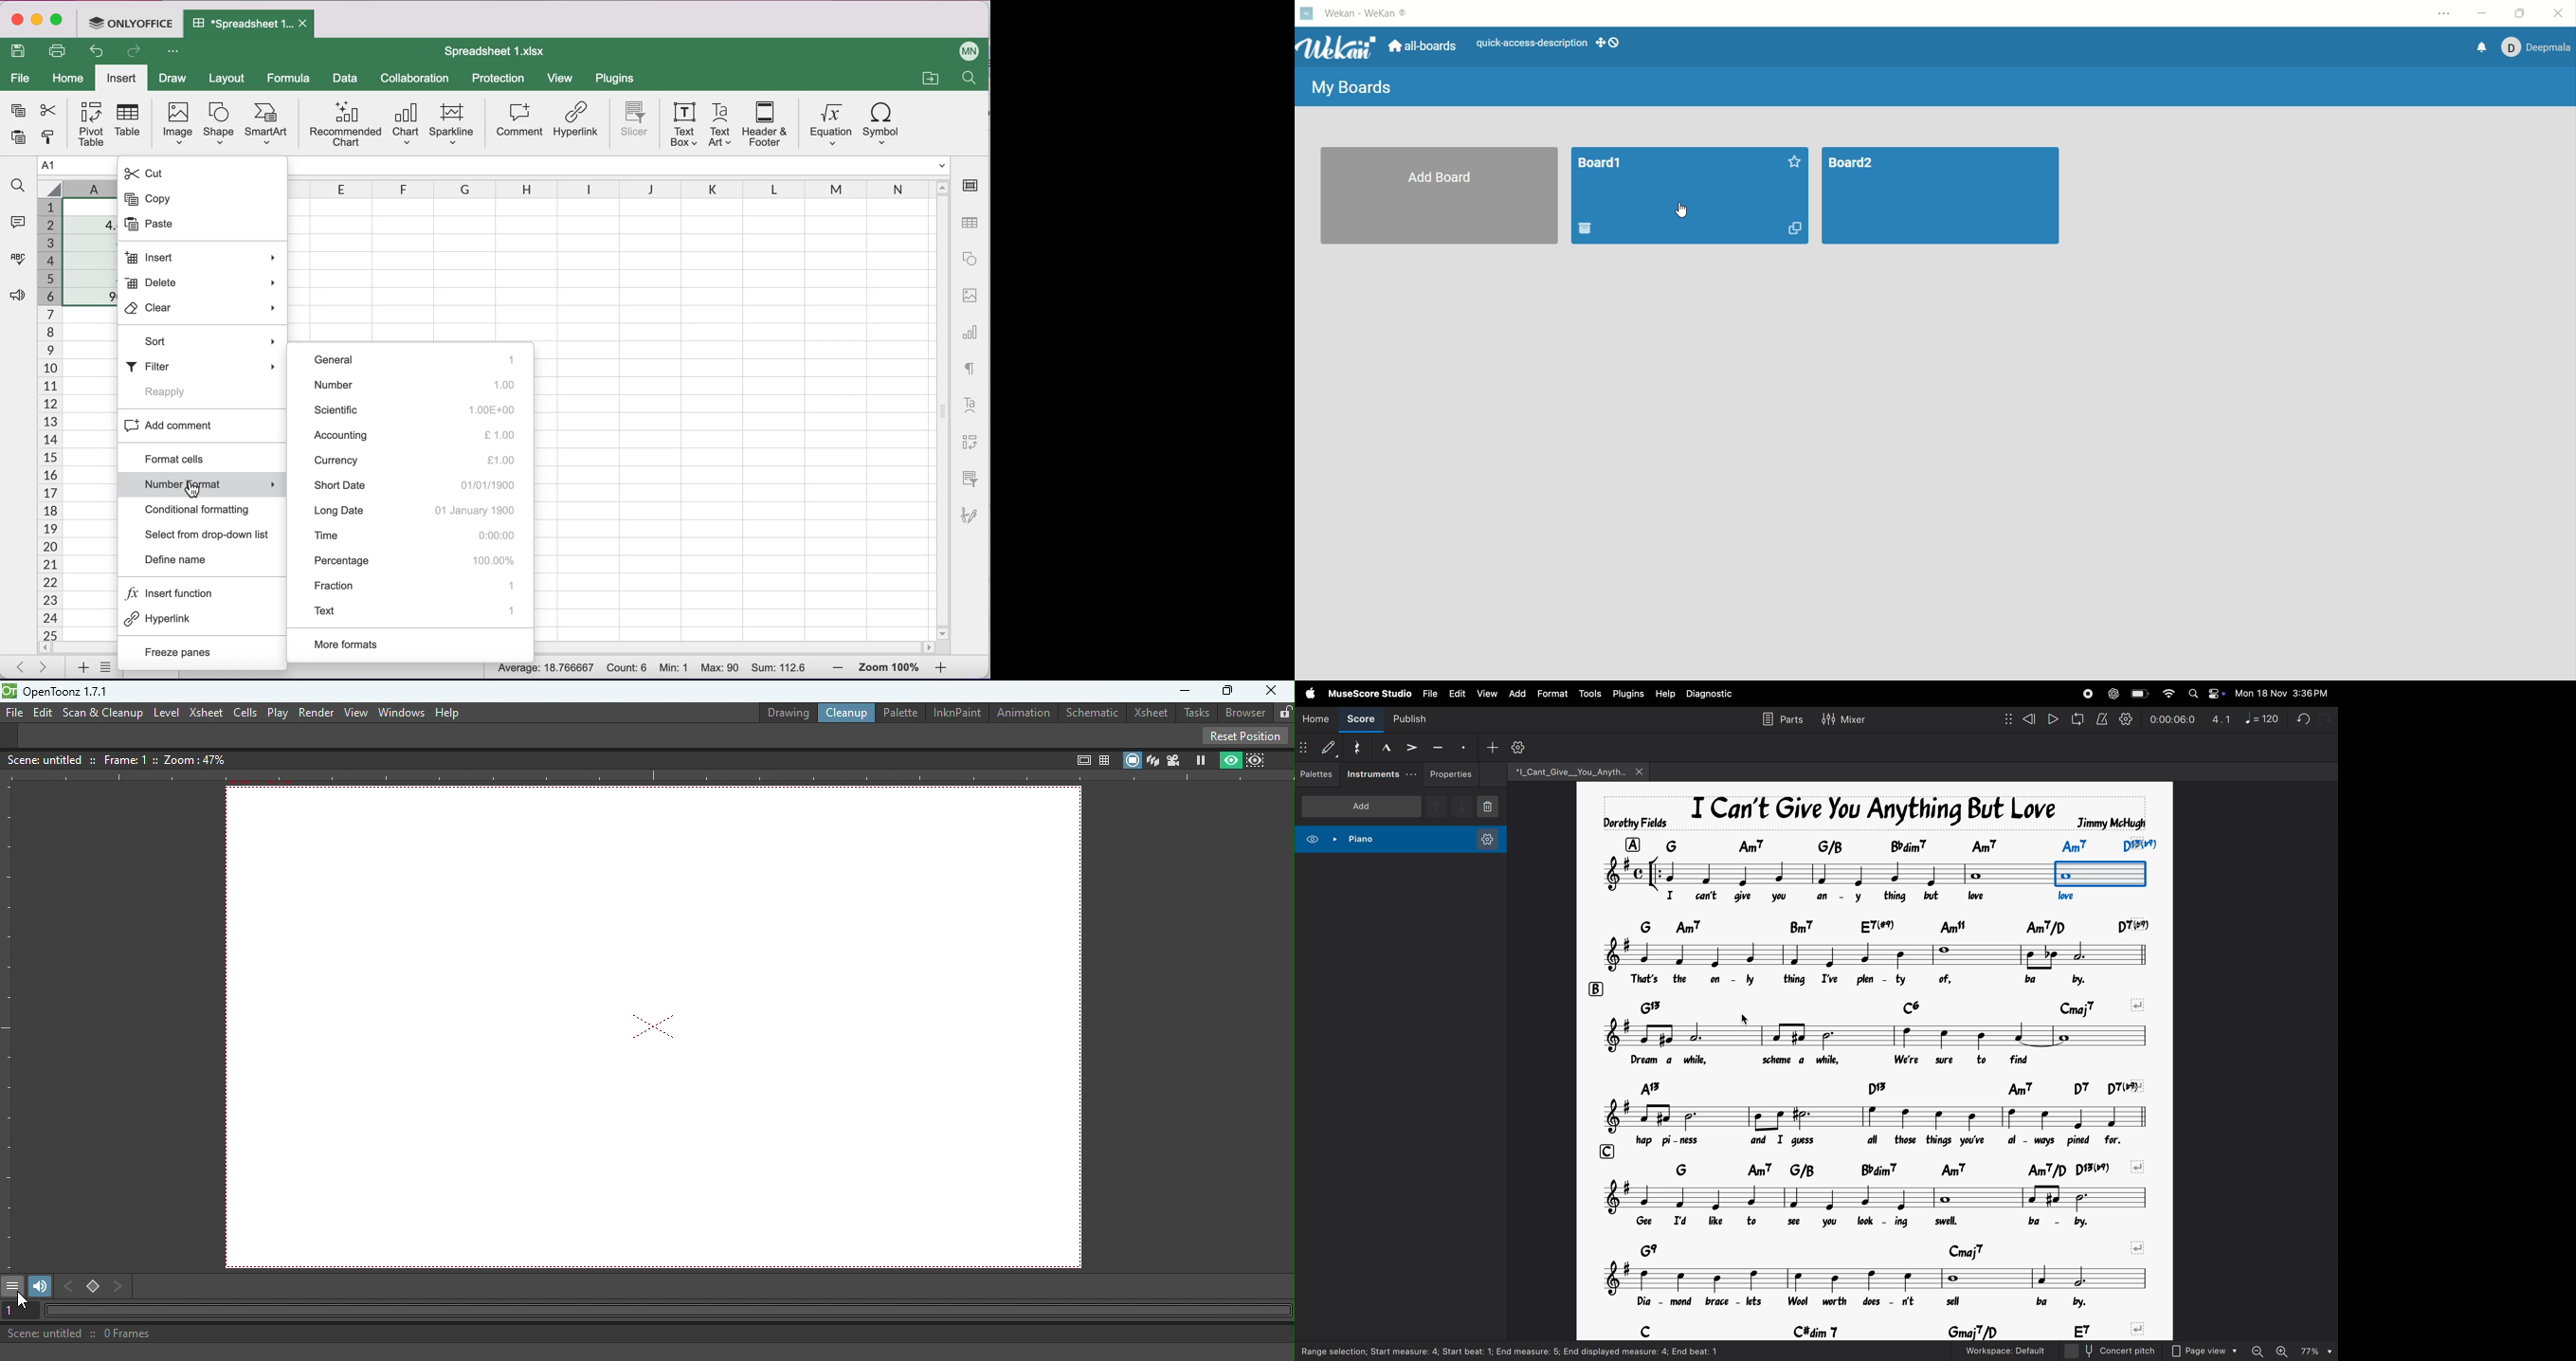 Image resolution: width=2576 pixels, height=1372 pixels. Describe the element at coordinates (720, 125) in the screenshot. I see `text art` at that location.